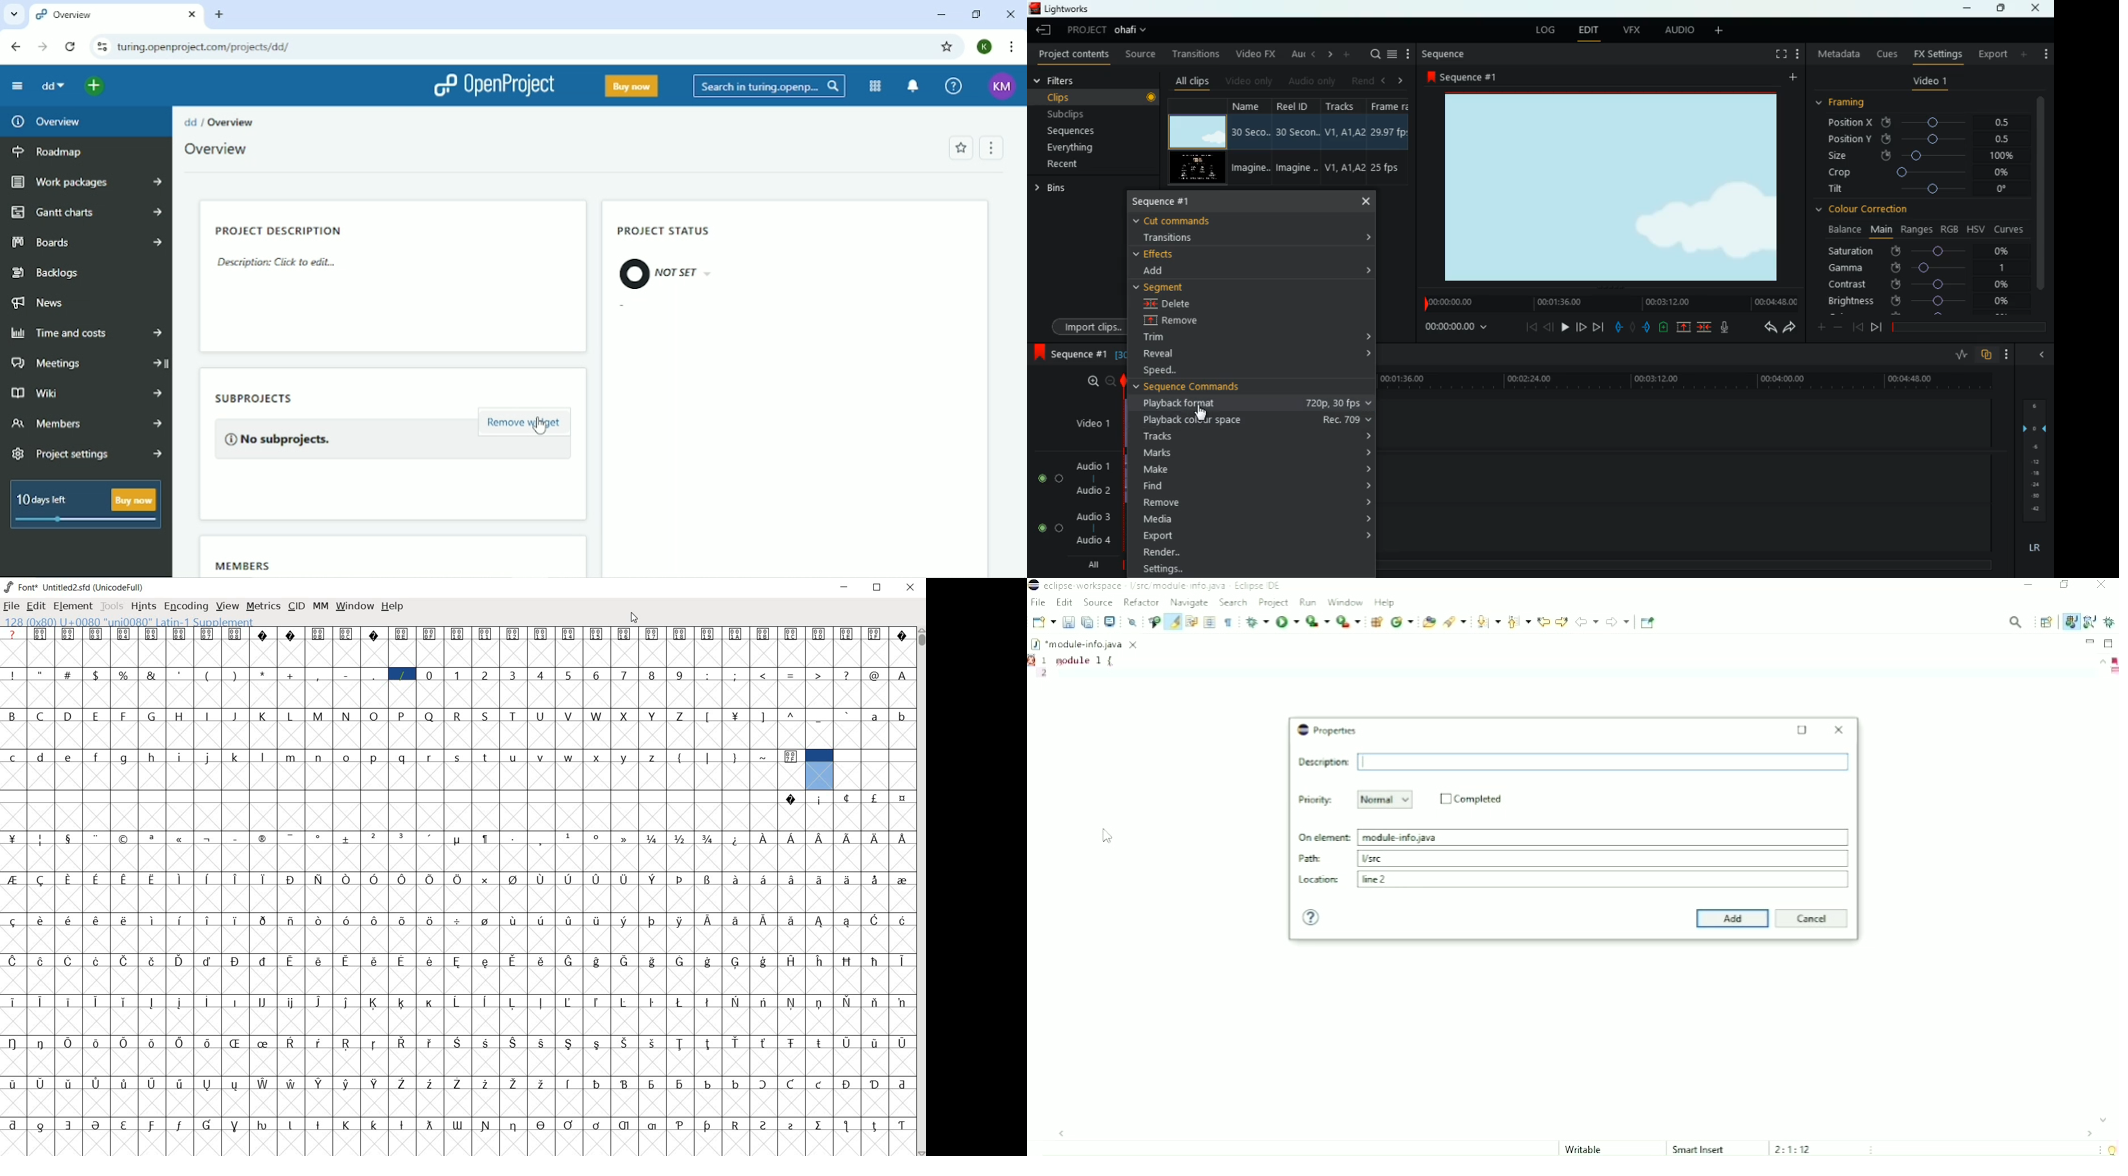 The height and width of the screenshot is (1176, 2128). What do you see at coordinates (569, 1044) in the screenshot?
I see `Symbol` at bounding box center [569, 1044].